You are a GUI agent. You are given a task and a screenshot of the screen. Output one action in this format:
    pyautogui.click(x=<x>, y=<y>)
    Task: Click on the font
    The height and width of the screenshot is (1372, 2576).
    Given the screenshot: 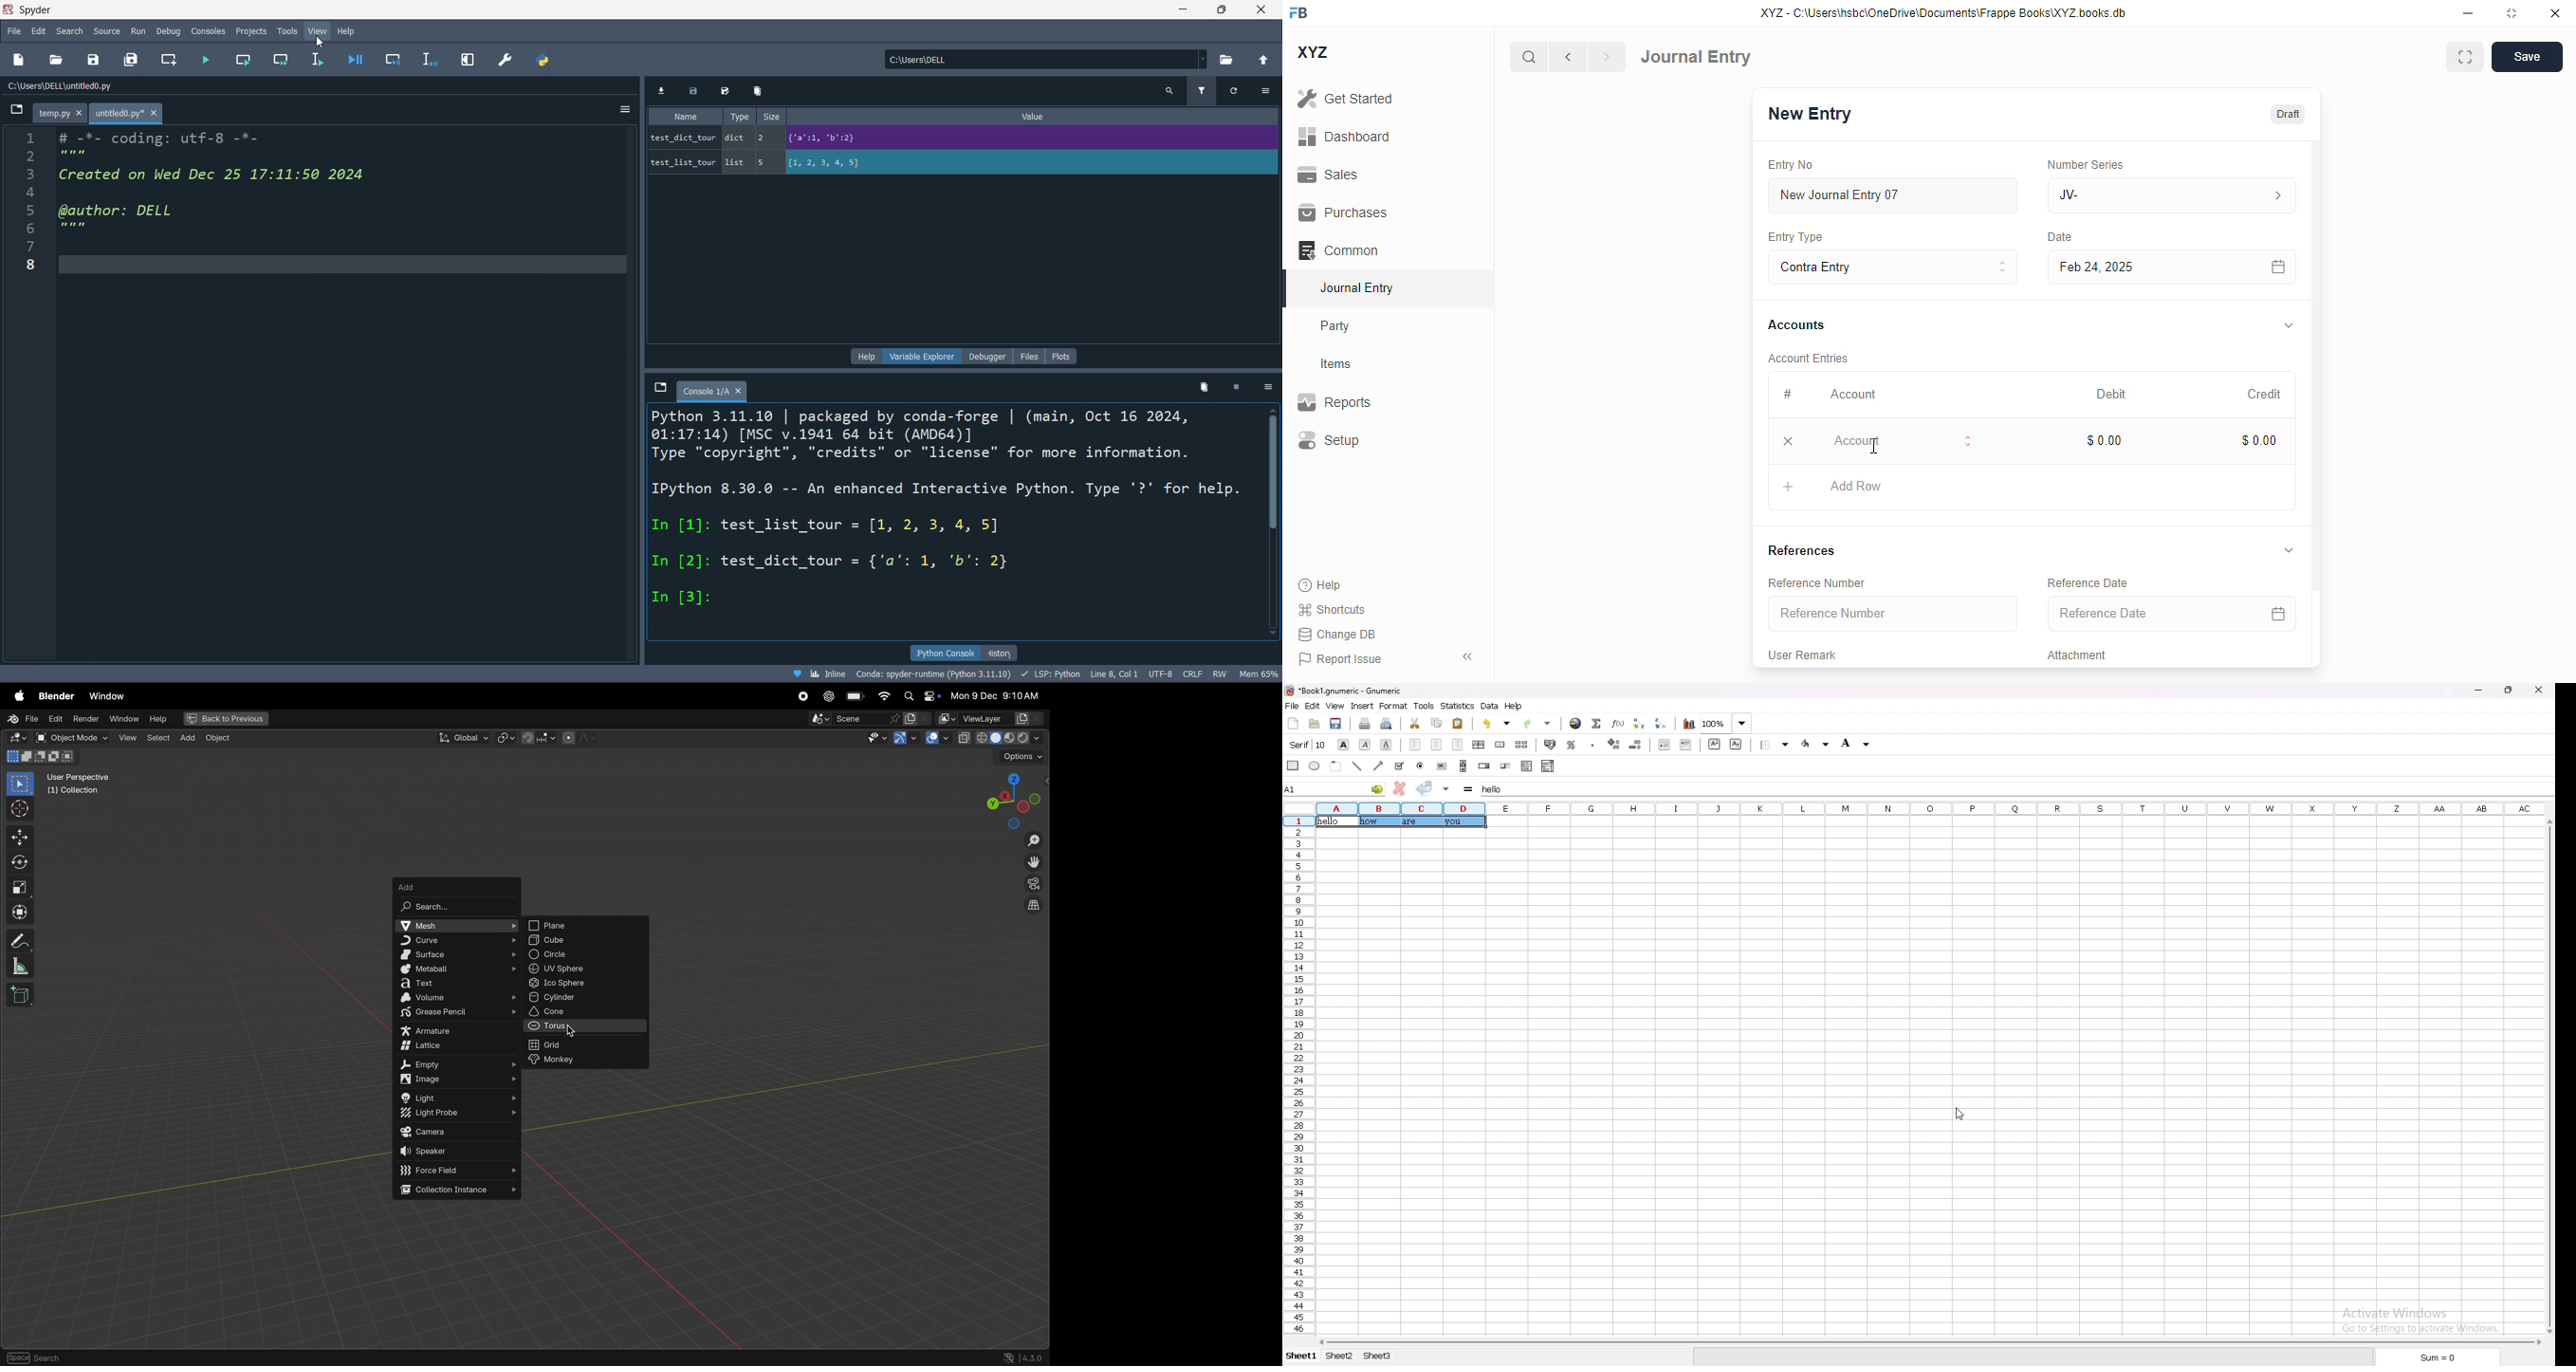 What is the action you would take?
    pyautogui.click(x=1309, y=745)
    